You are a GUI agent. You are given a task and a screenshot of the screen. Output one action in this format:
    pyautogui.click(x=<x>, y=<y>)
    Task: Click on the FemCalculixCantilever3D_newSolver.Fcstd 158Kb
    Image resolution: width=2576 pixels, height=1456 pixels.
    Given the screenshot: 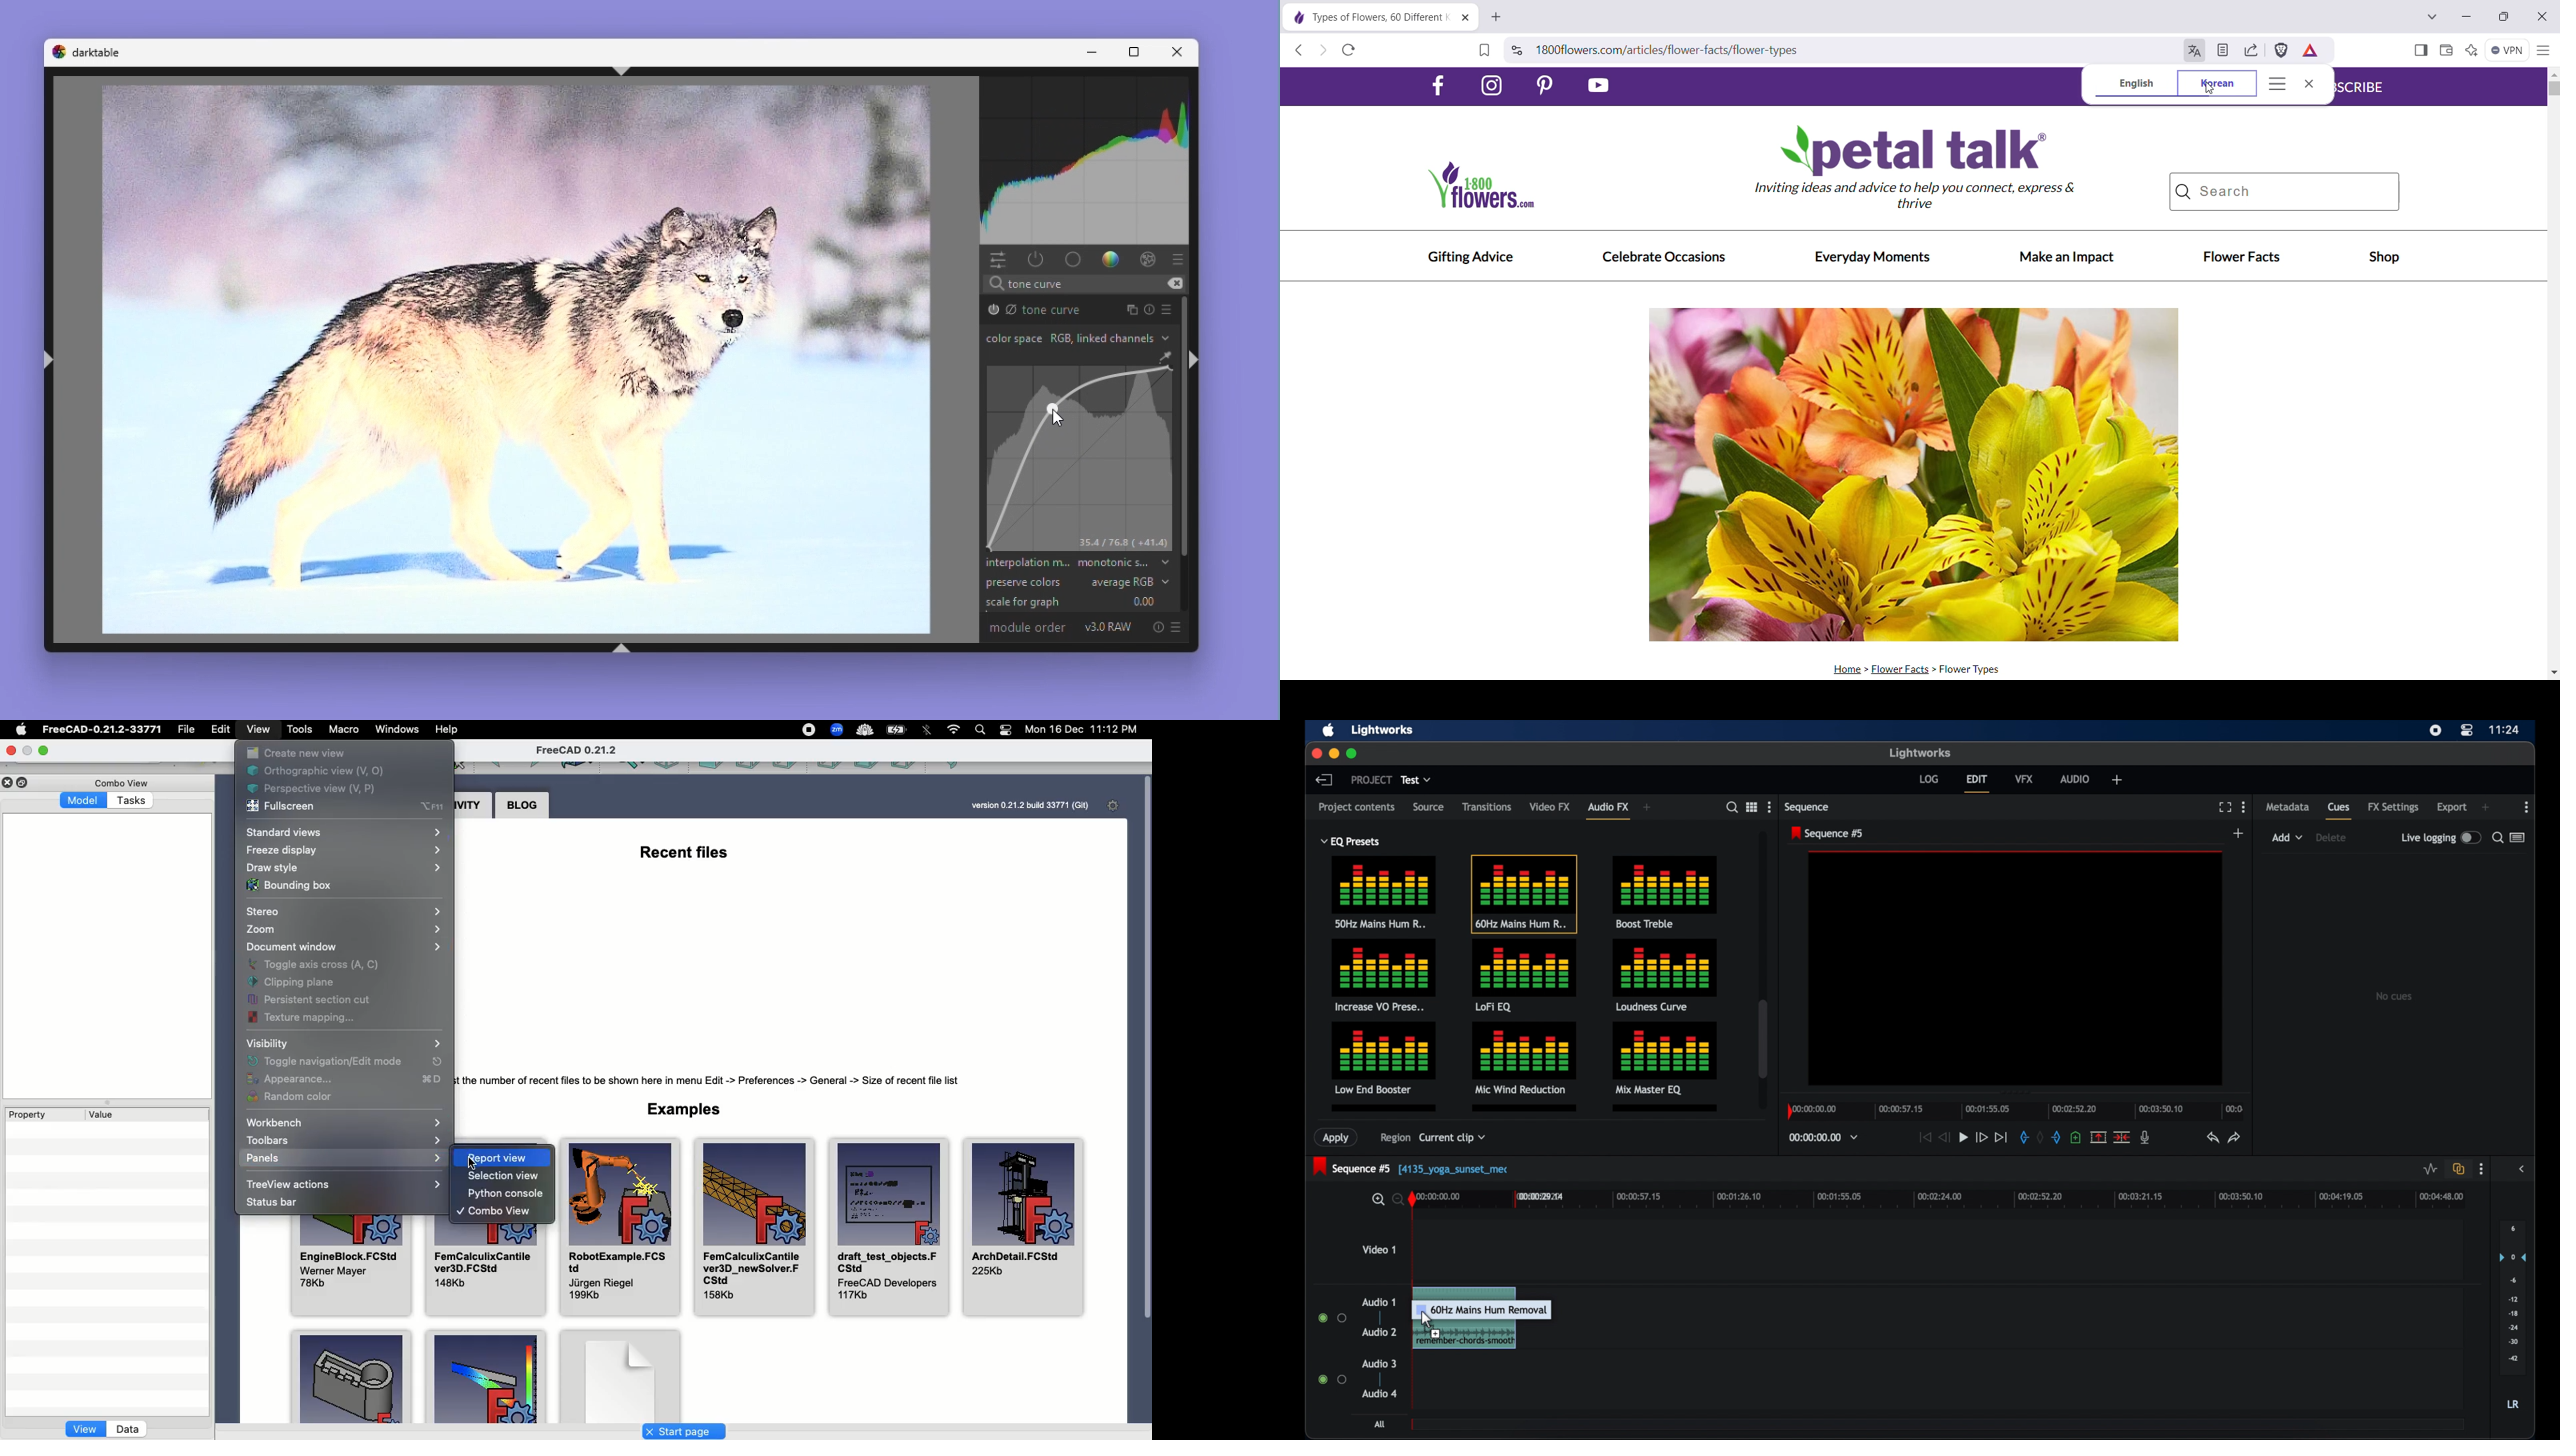 What is the action you would take?
    pyautogui.click(x=756, y=1228)
    